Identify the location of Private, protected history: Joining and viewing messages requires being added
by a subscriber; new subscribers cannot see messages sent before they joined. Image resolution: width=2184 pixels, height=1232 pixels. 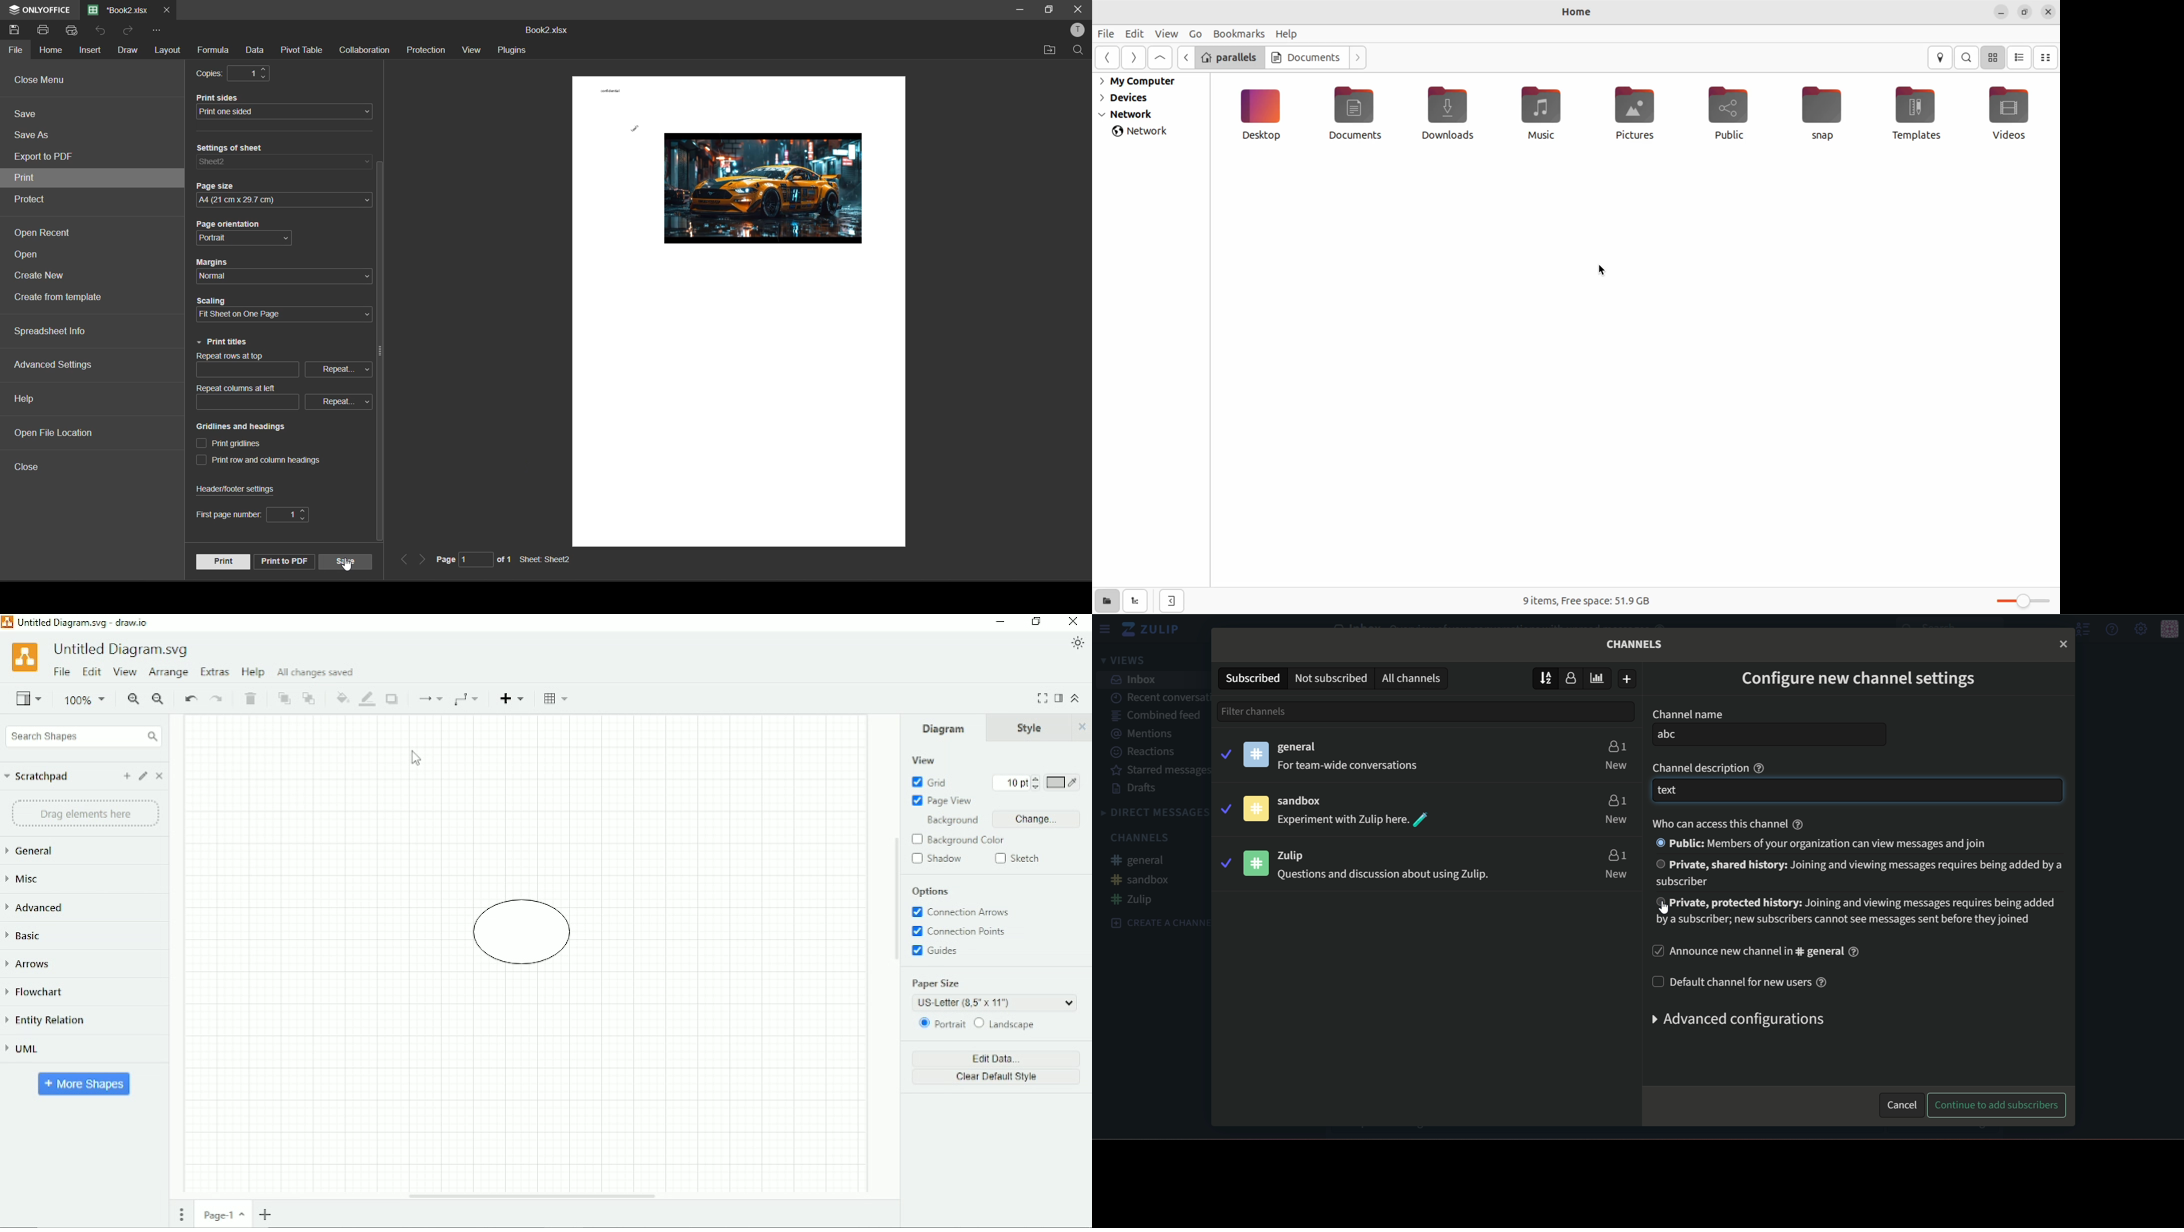
(1863, 912).